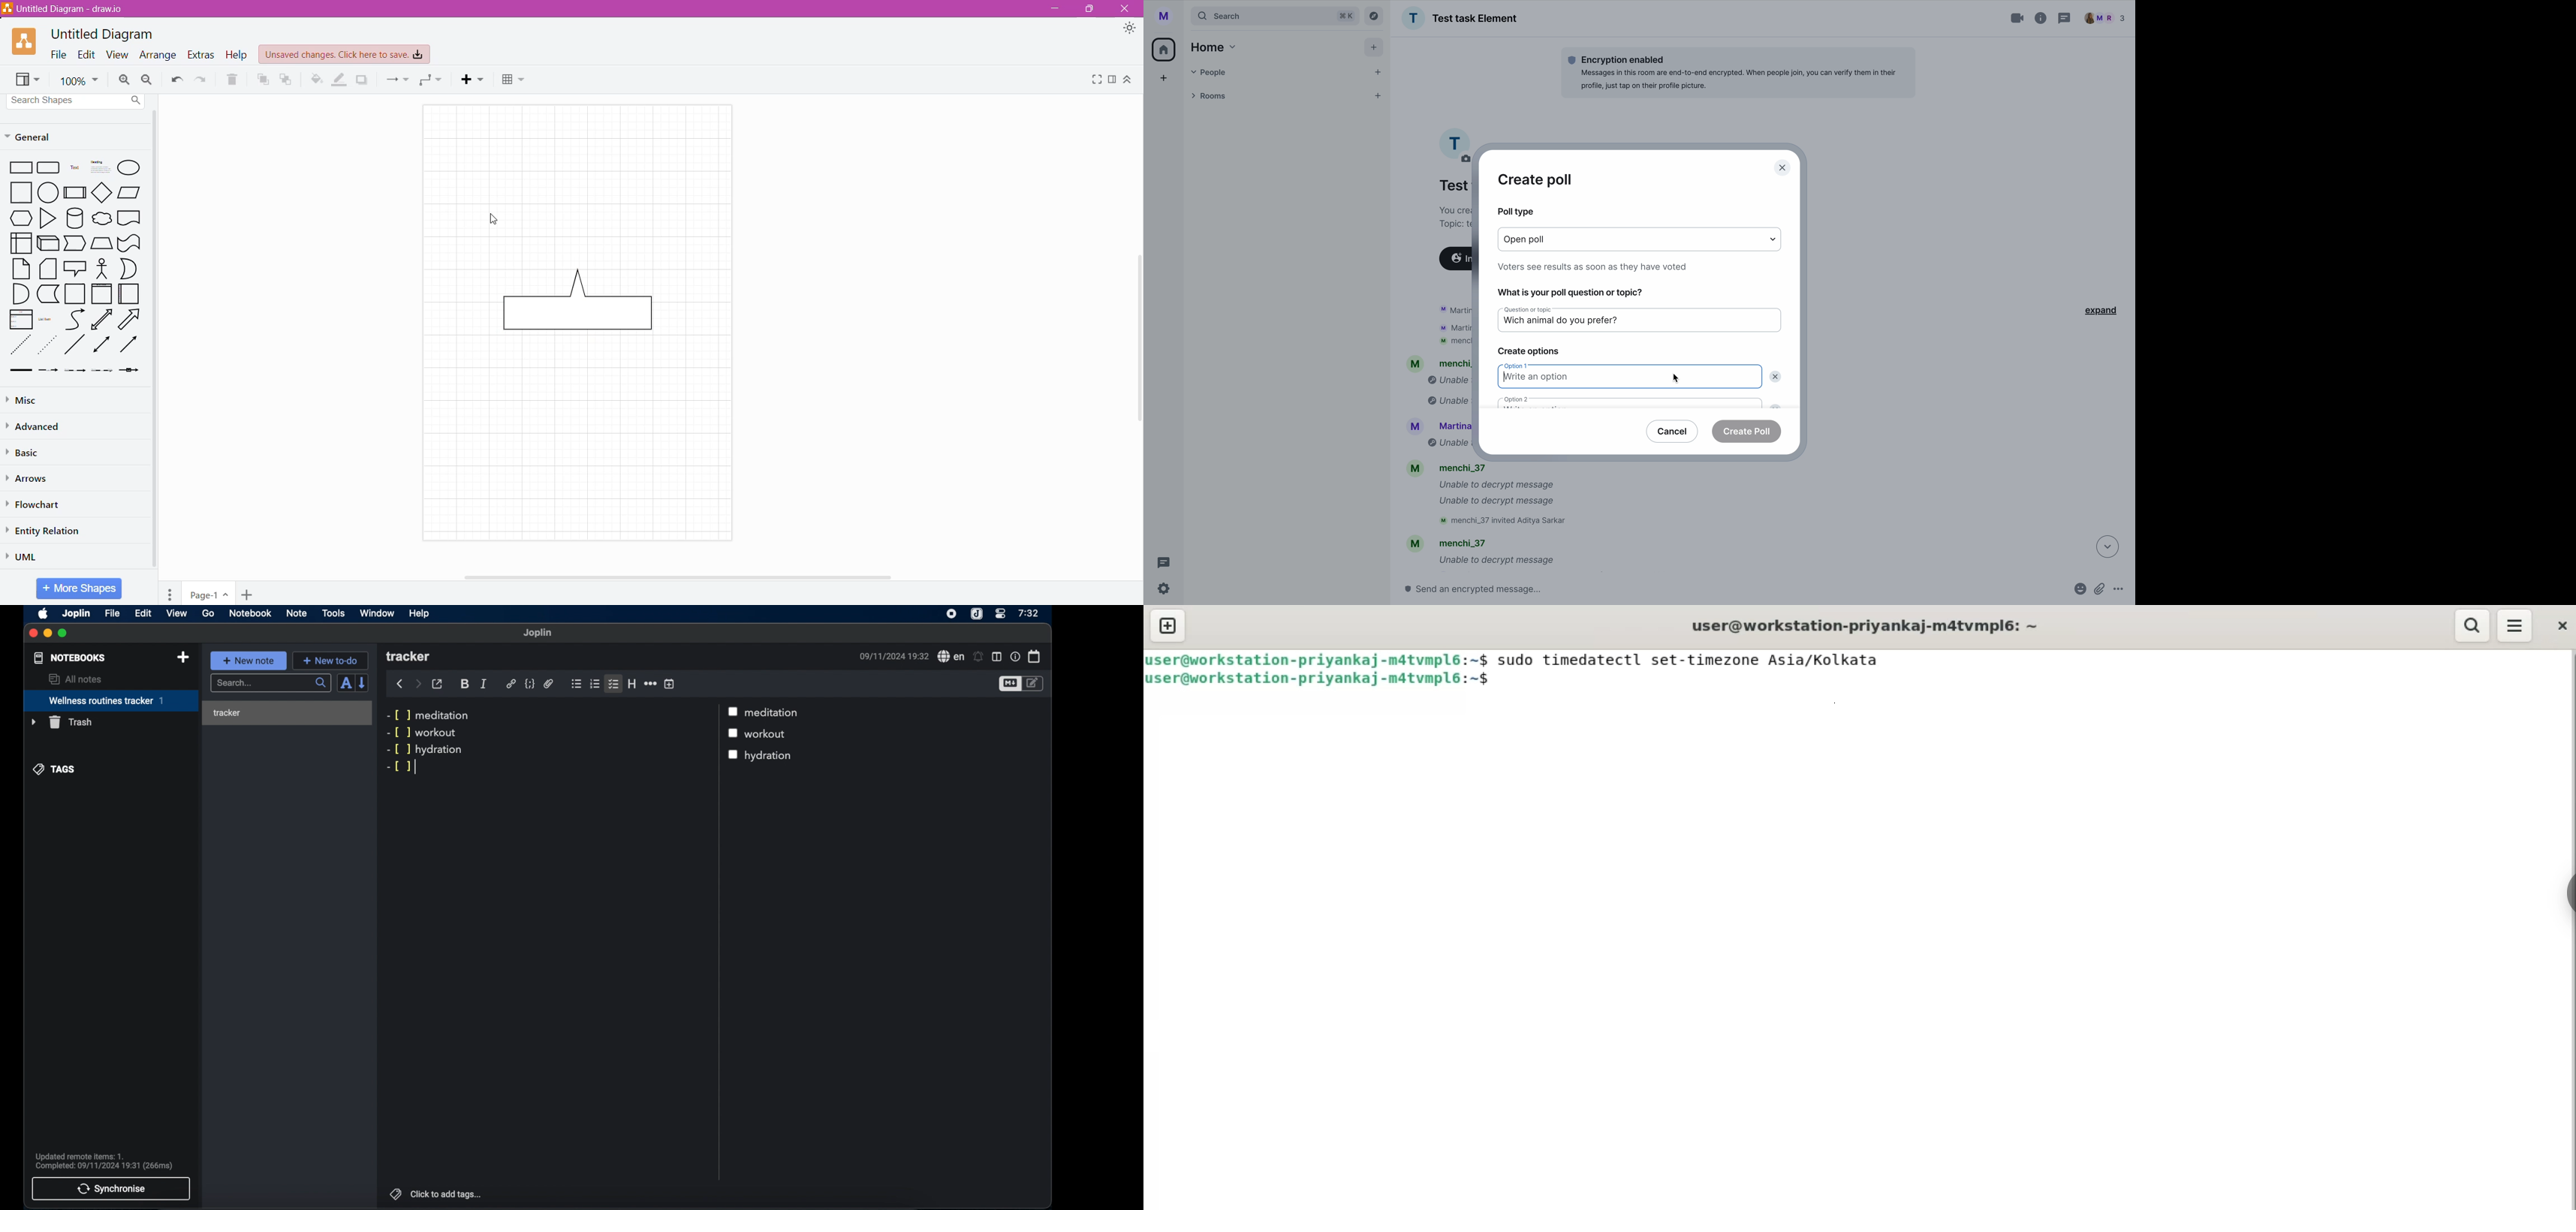 The width and height of the screenshot is (2576, 1232). Describe the element at coordinates (690, 577) in the screenshot. I see `Horizontal scroll Bar` at that location.